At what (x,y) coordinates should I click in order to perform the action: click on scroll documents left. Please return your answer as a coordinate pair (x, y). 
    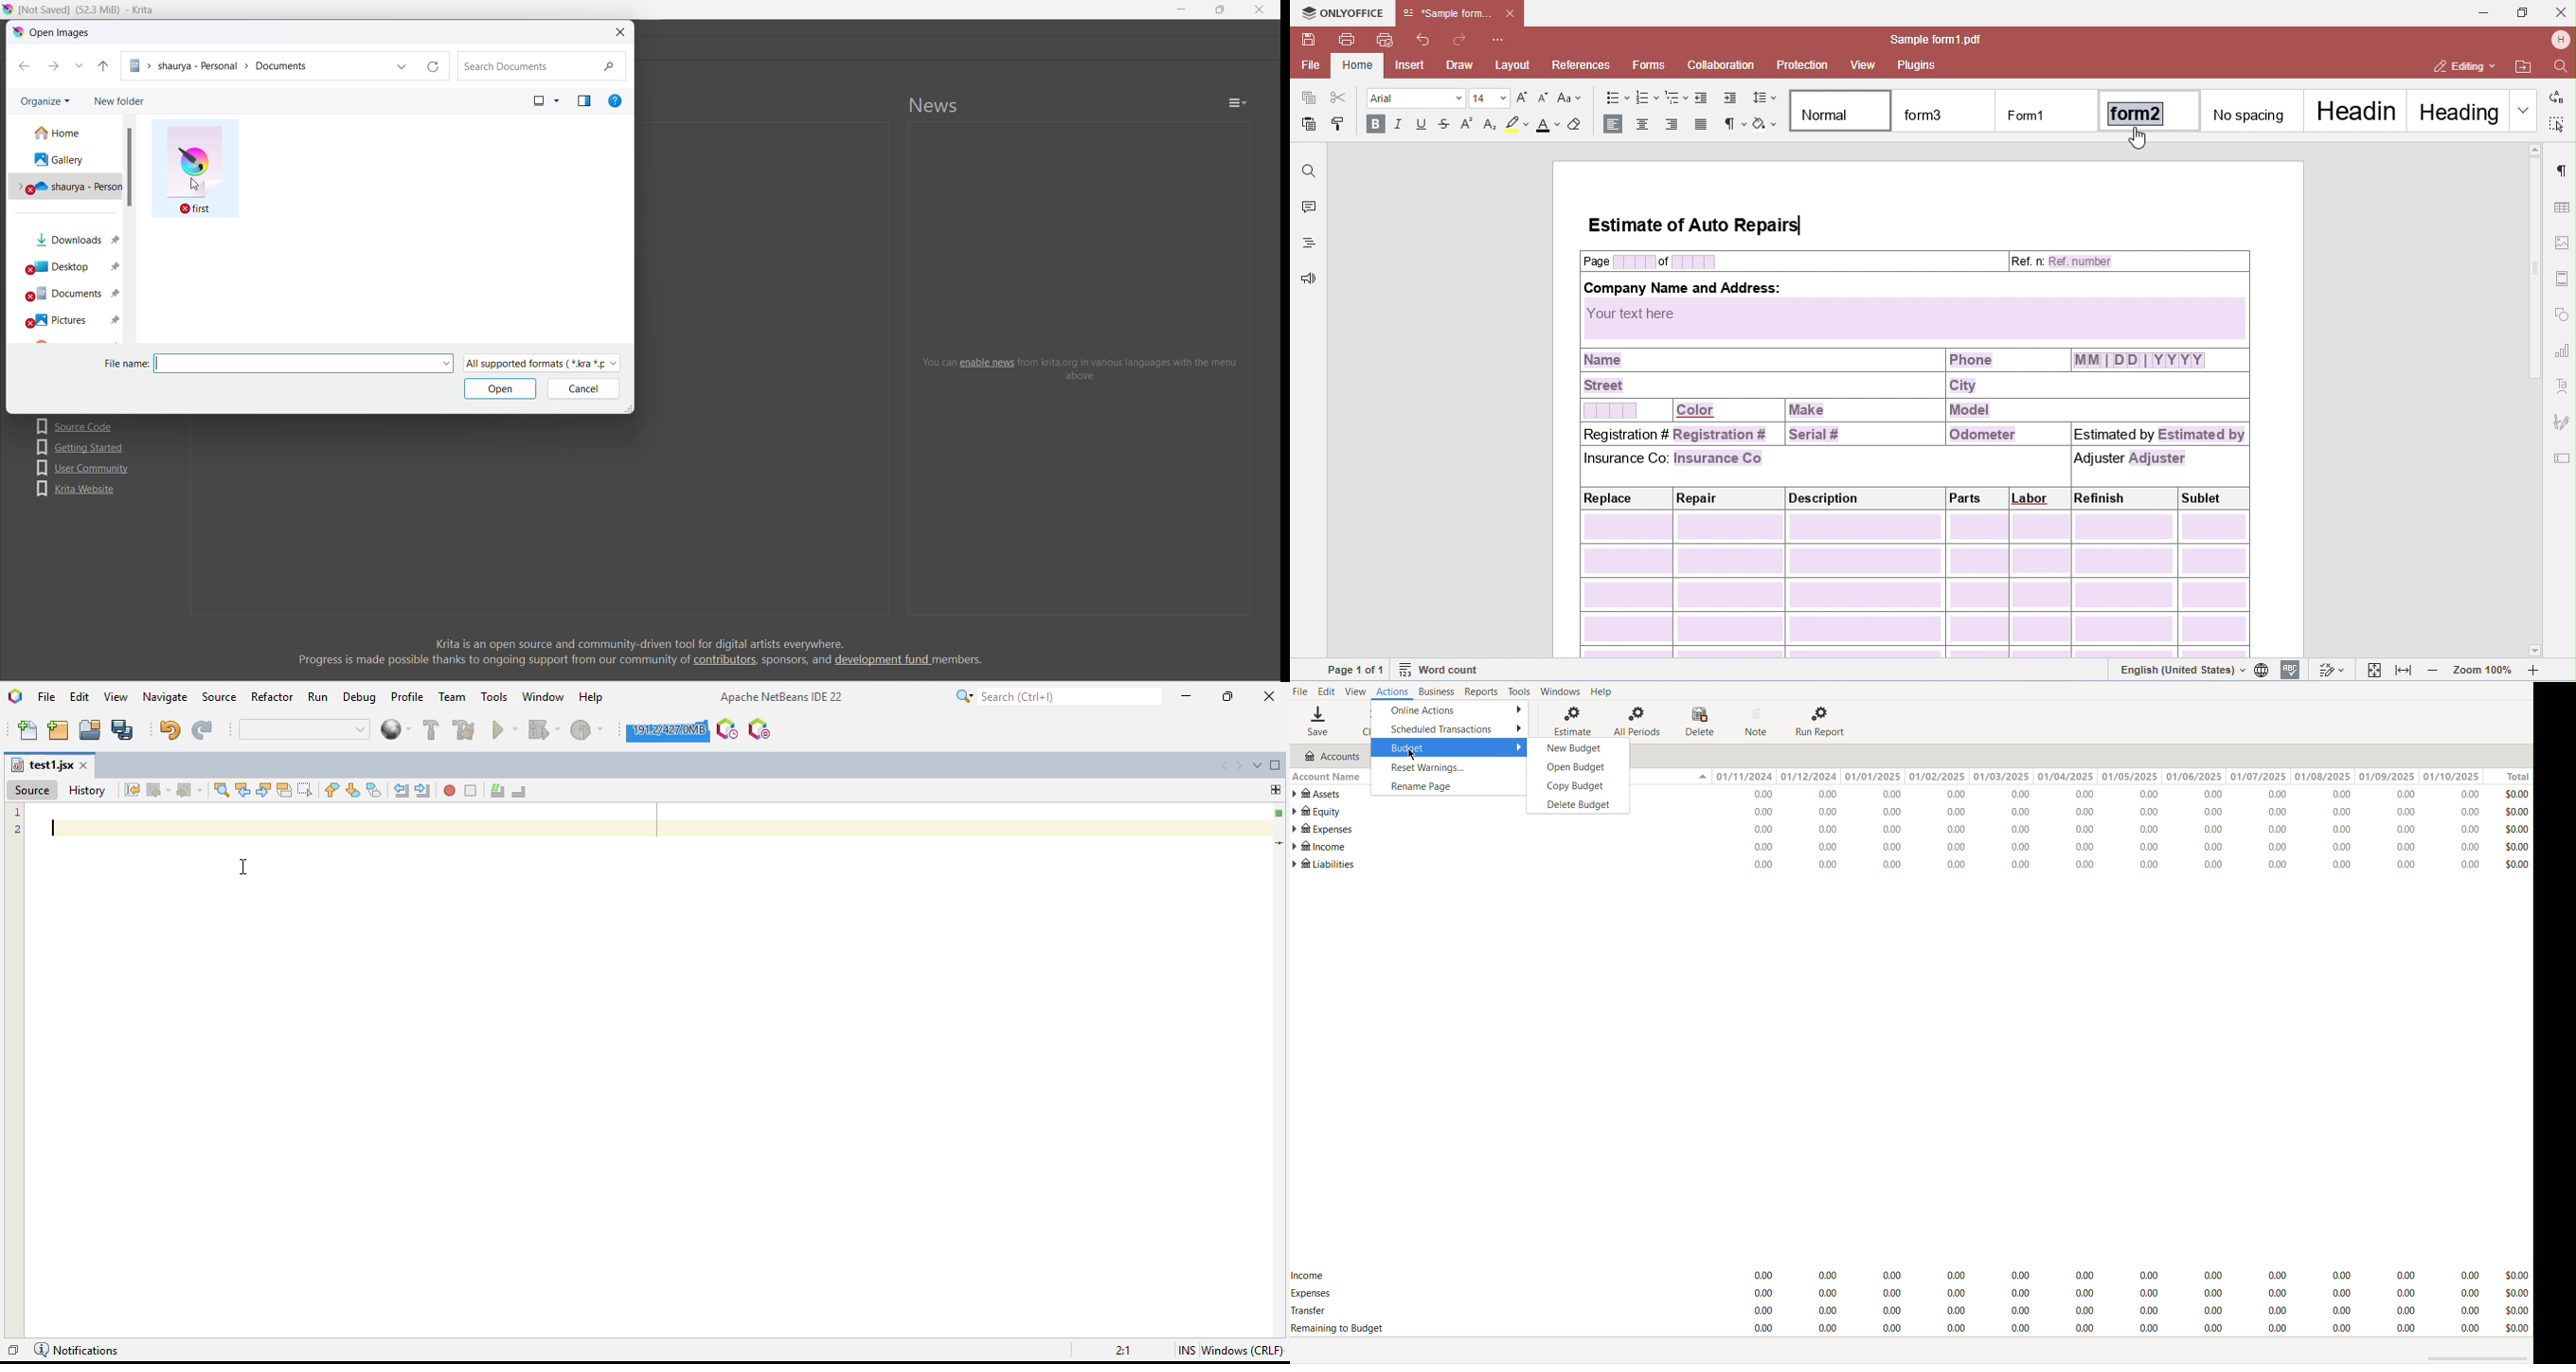
    Looking at the image, I should click on (1224, 766).